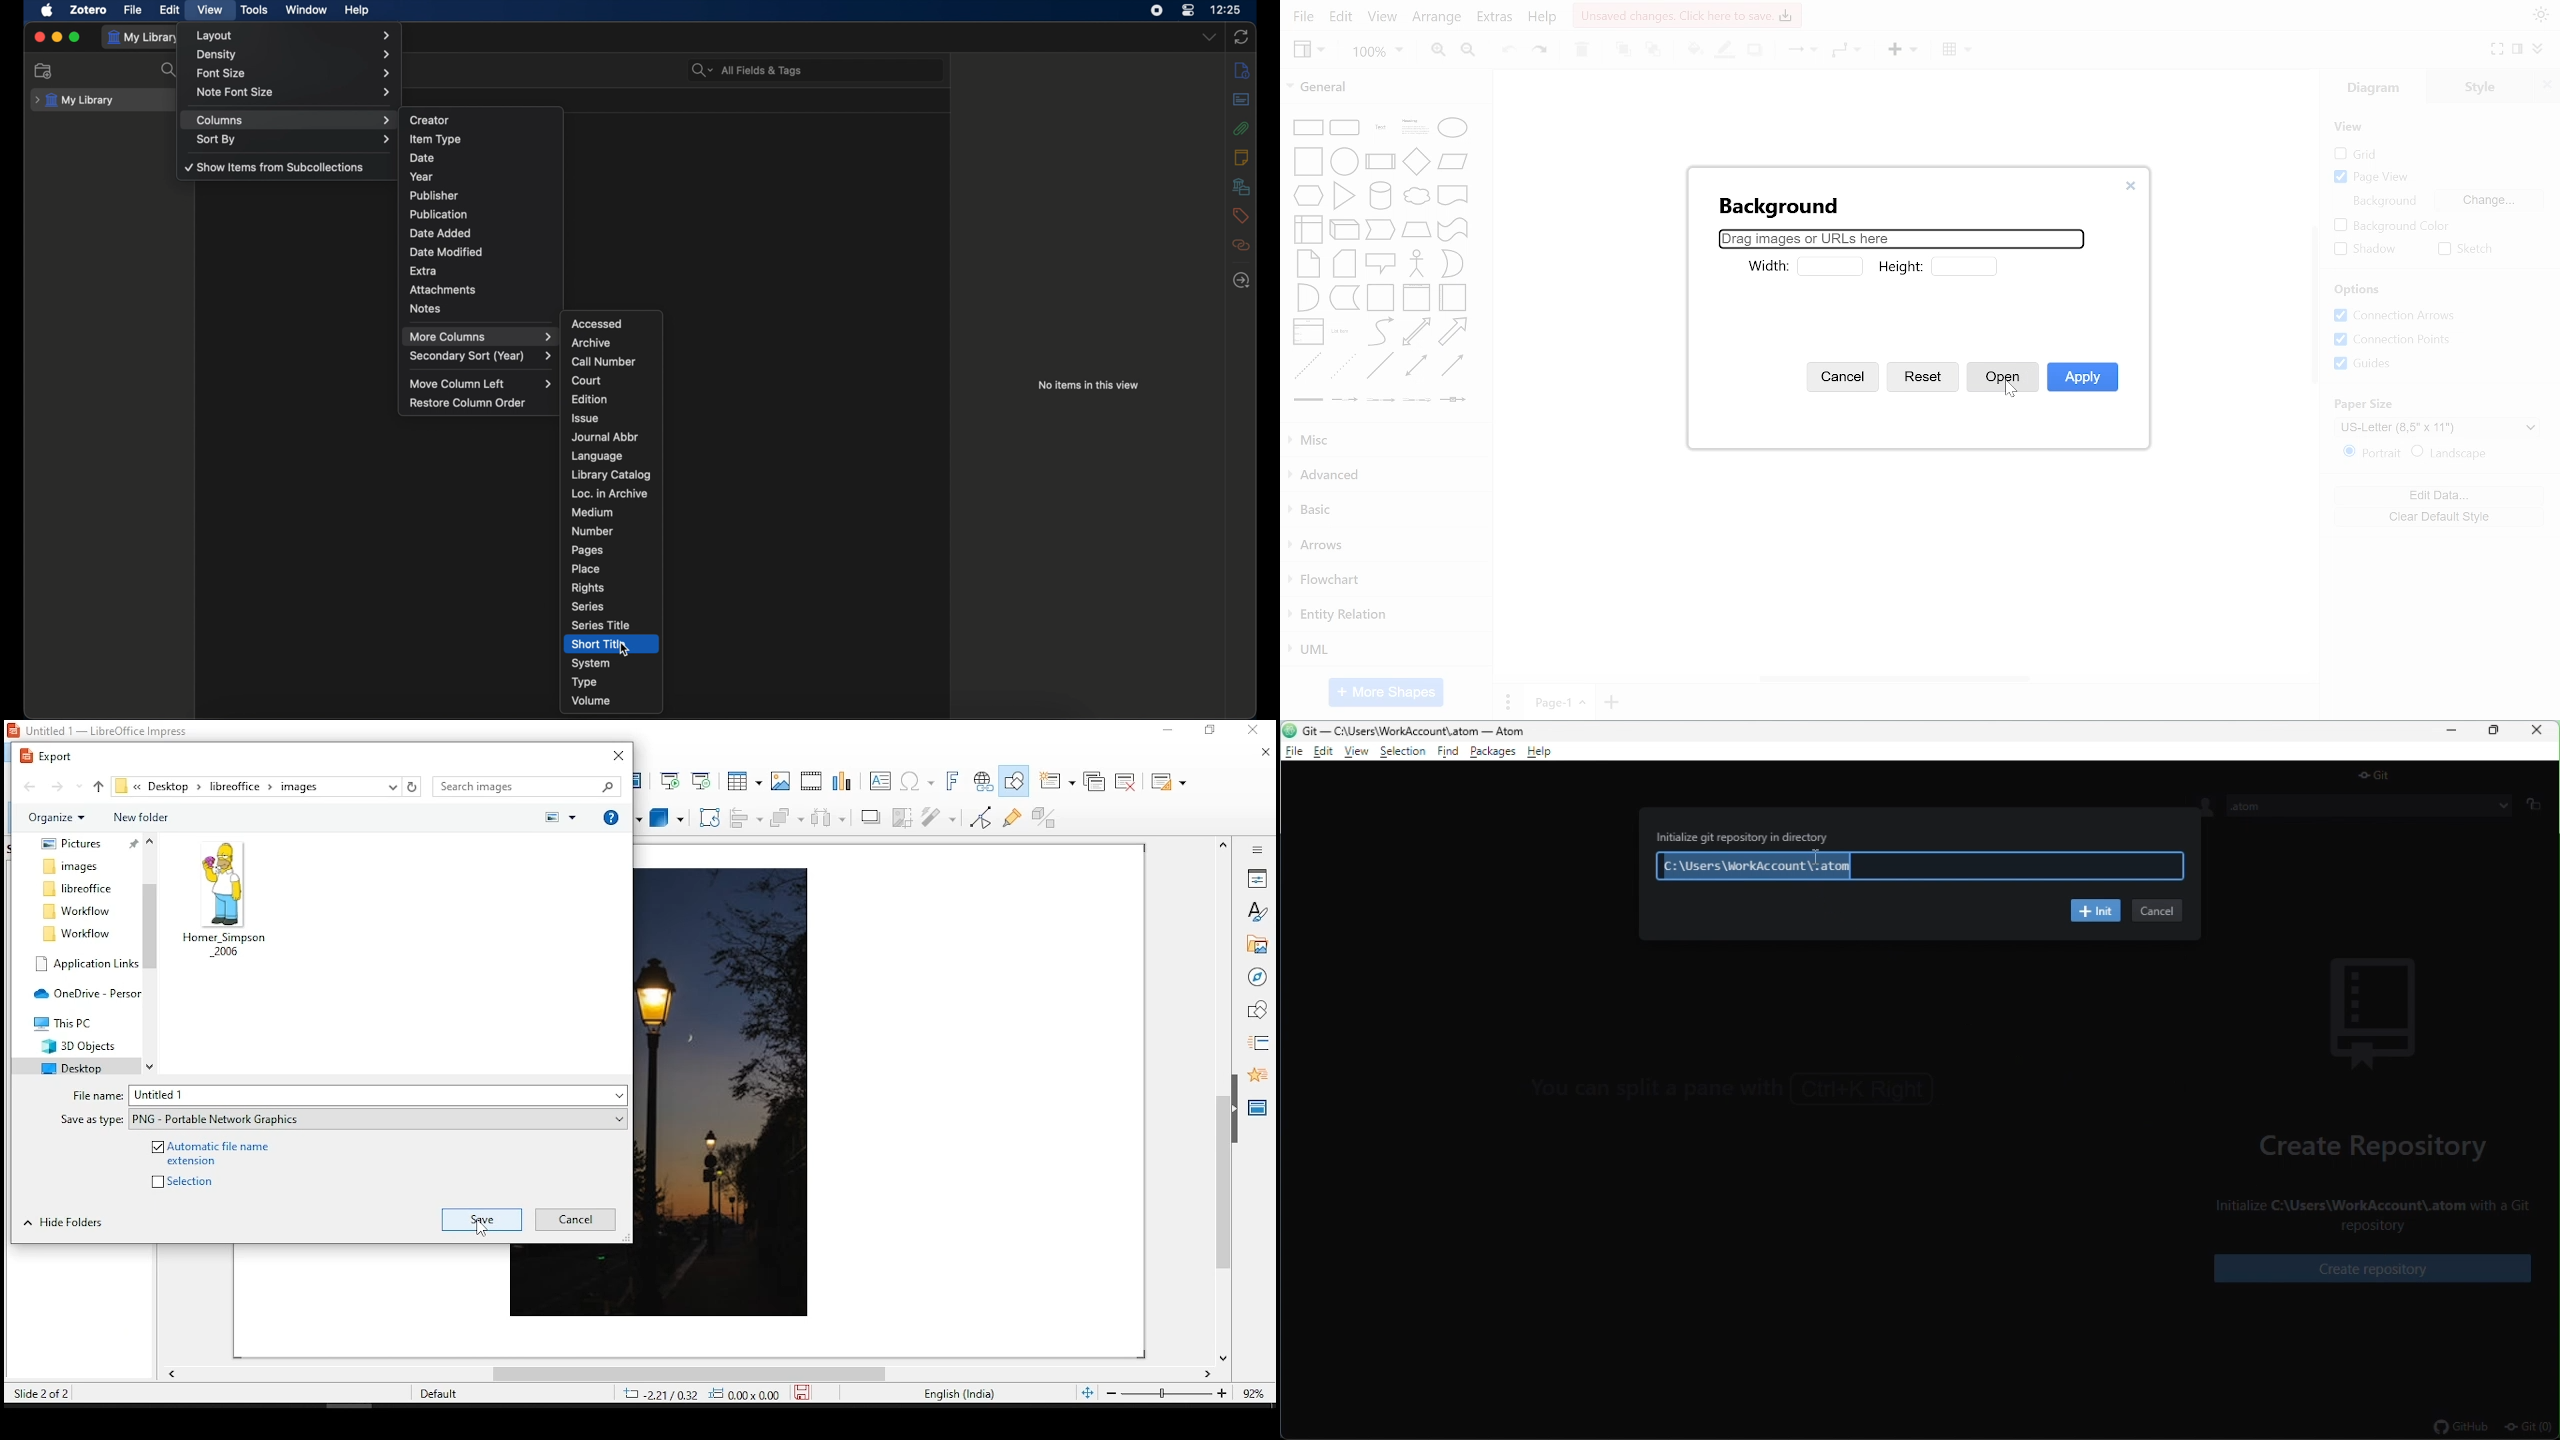 The image size is (2576, 1456). Describe the element at coordinates (1386, 441) in the screenshot. I see `misc` at that location.